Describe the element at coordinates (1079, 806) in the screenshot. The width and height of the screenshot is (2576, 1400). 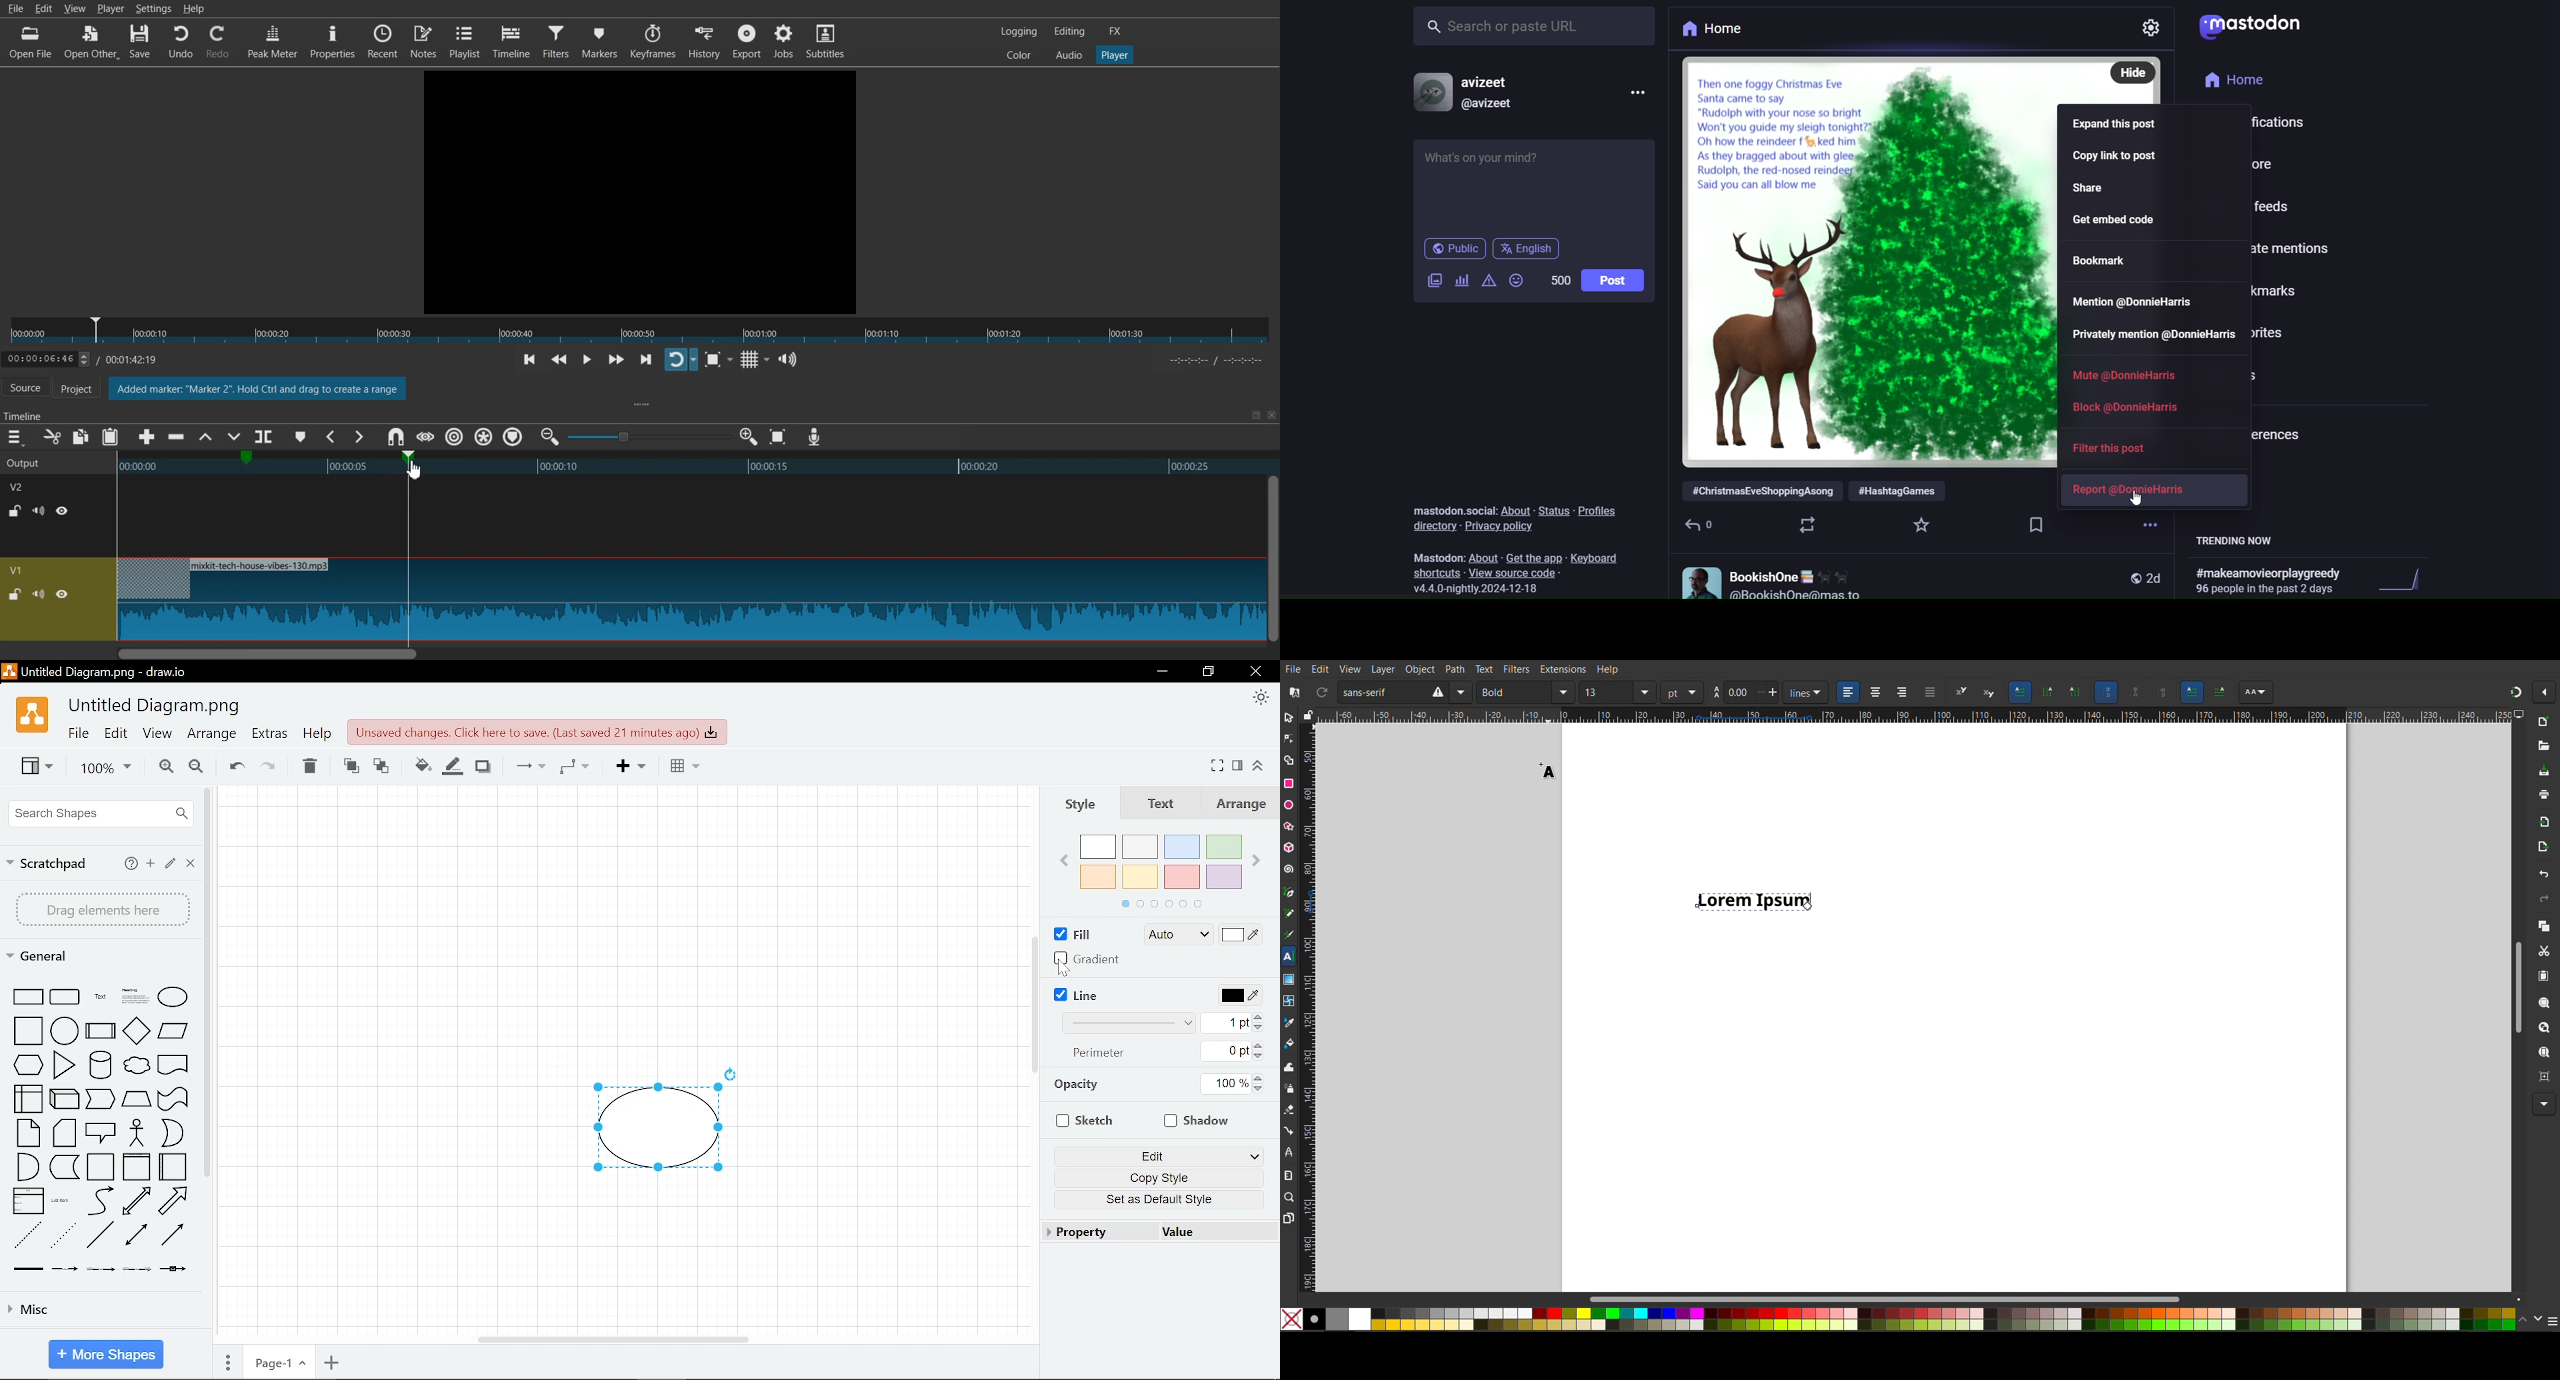
I see `Style` at that location.